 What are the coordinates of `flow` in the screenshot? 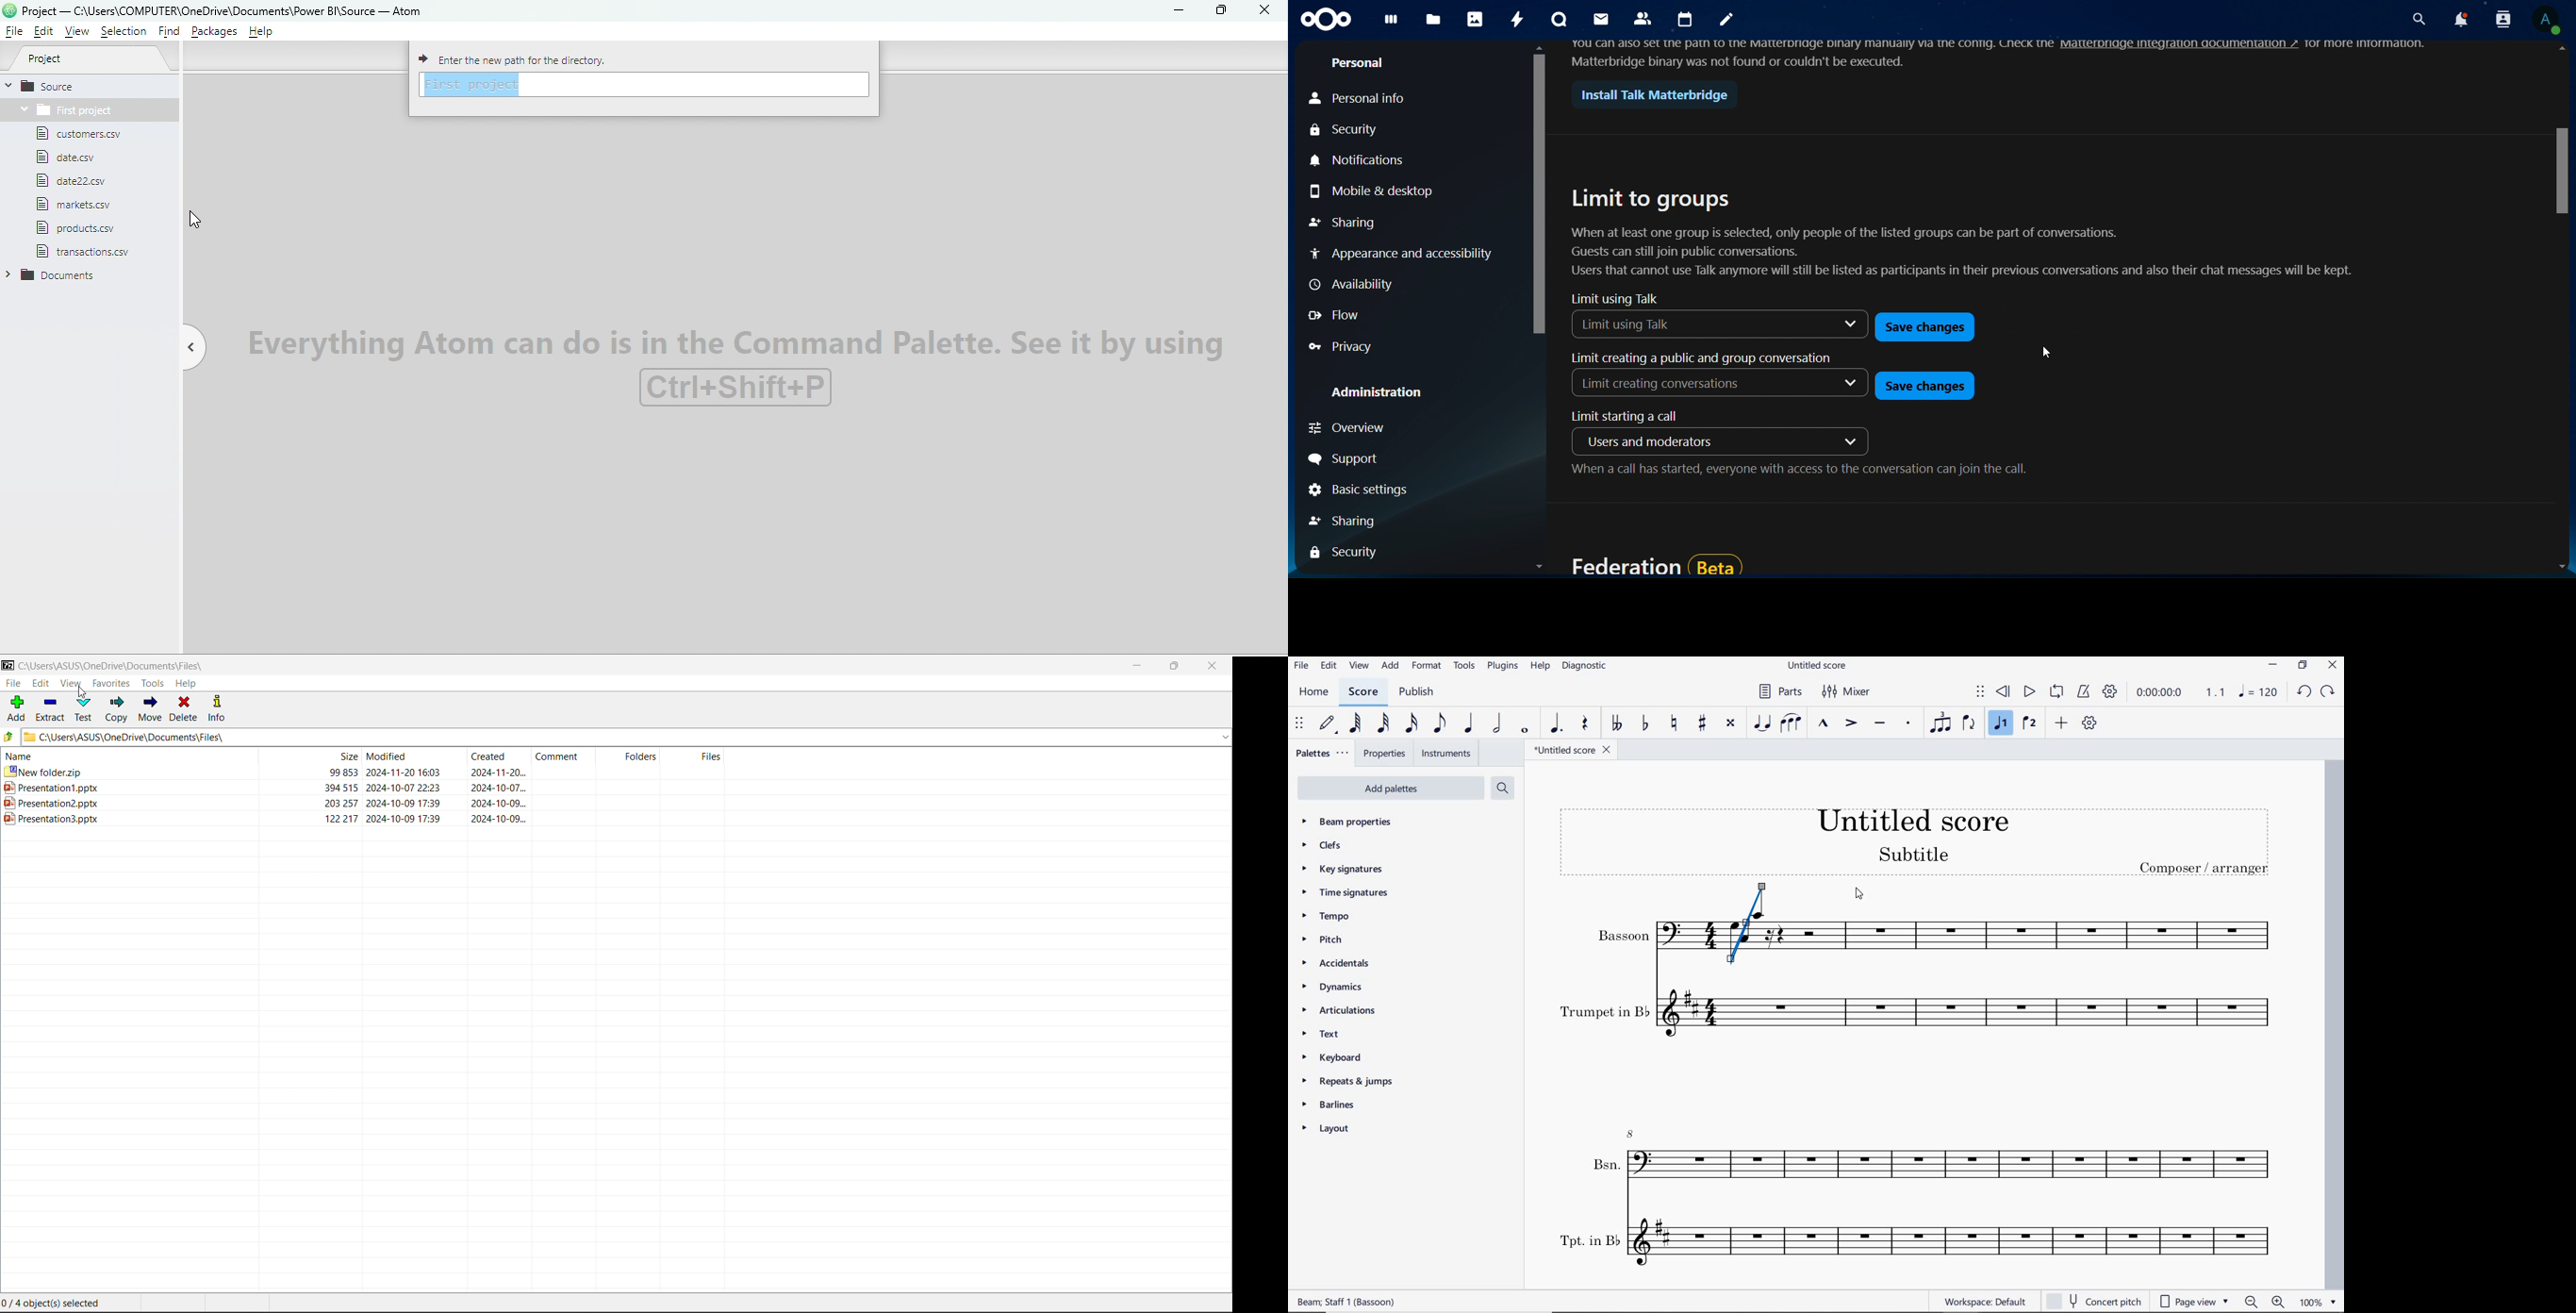 It's located at (1342, 314).